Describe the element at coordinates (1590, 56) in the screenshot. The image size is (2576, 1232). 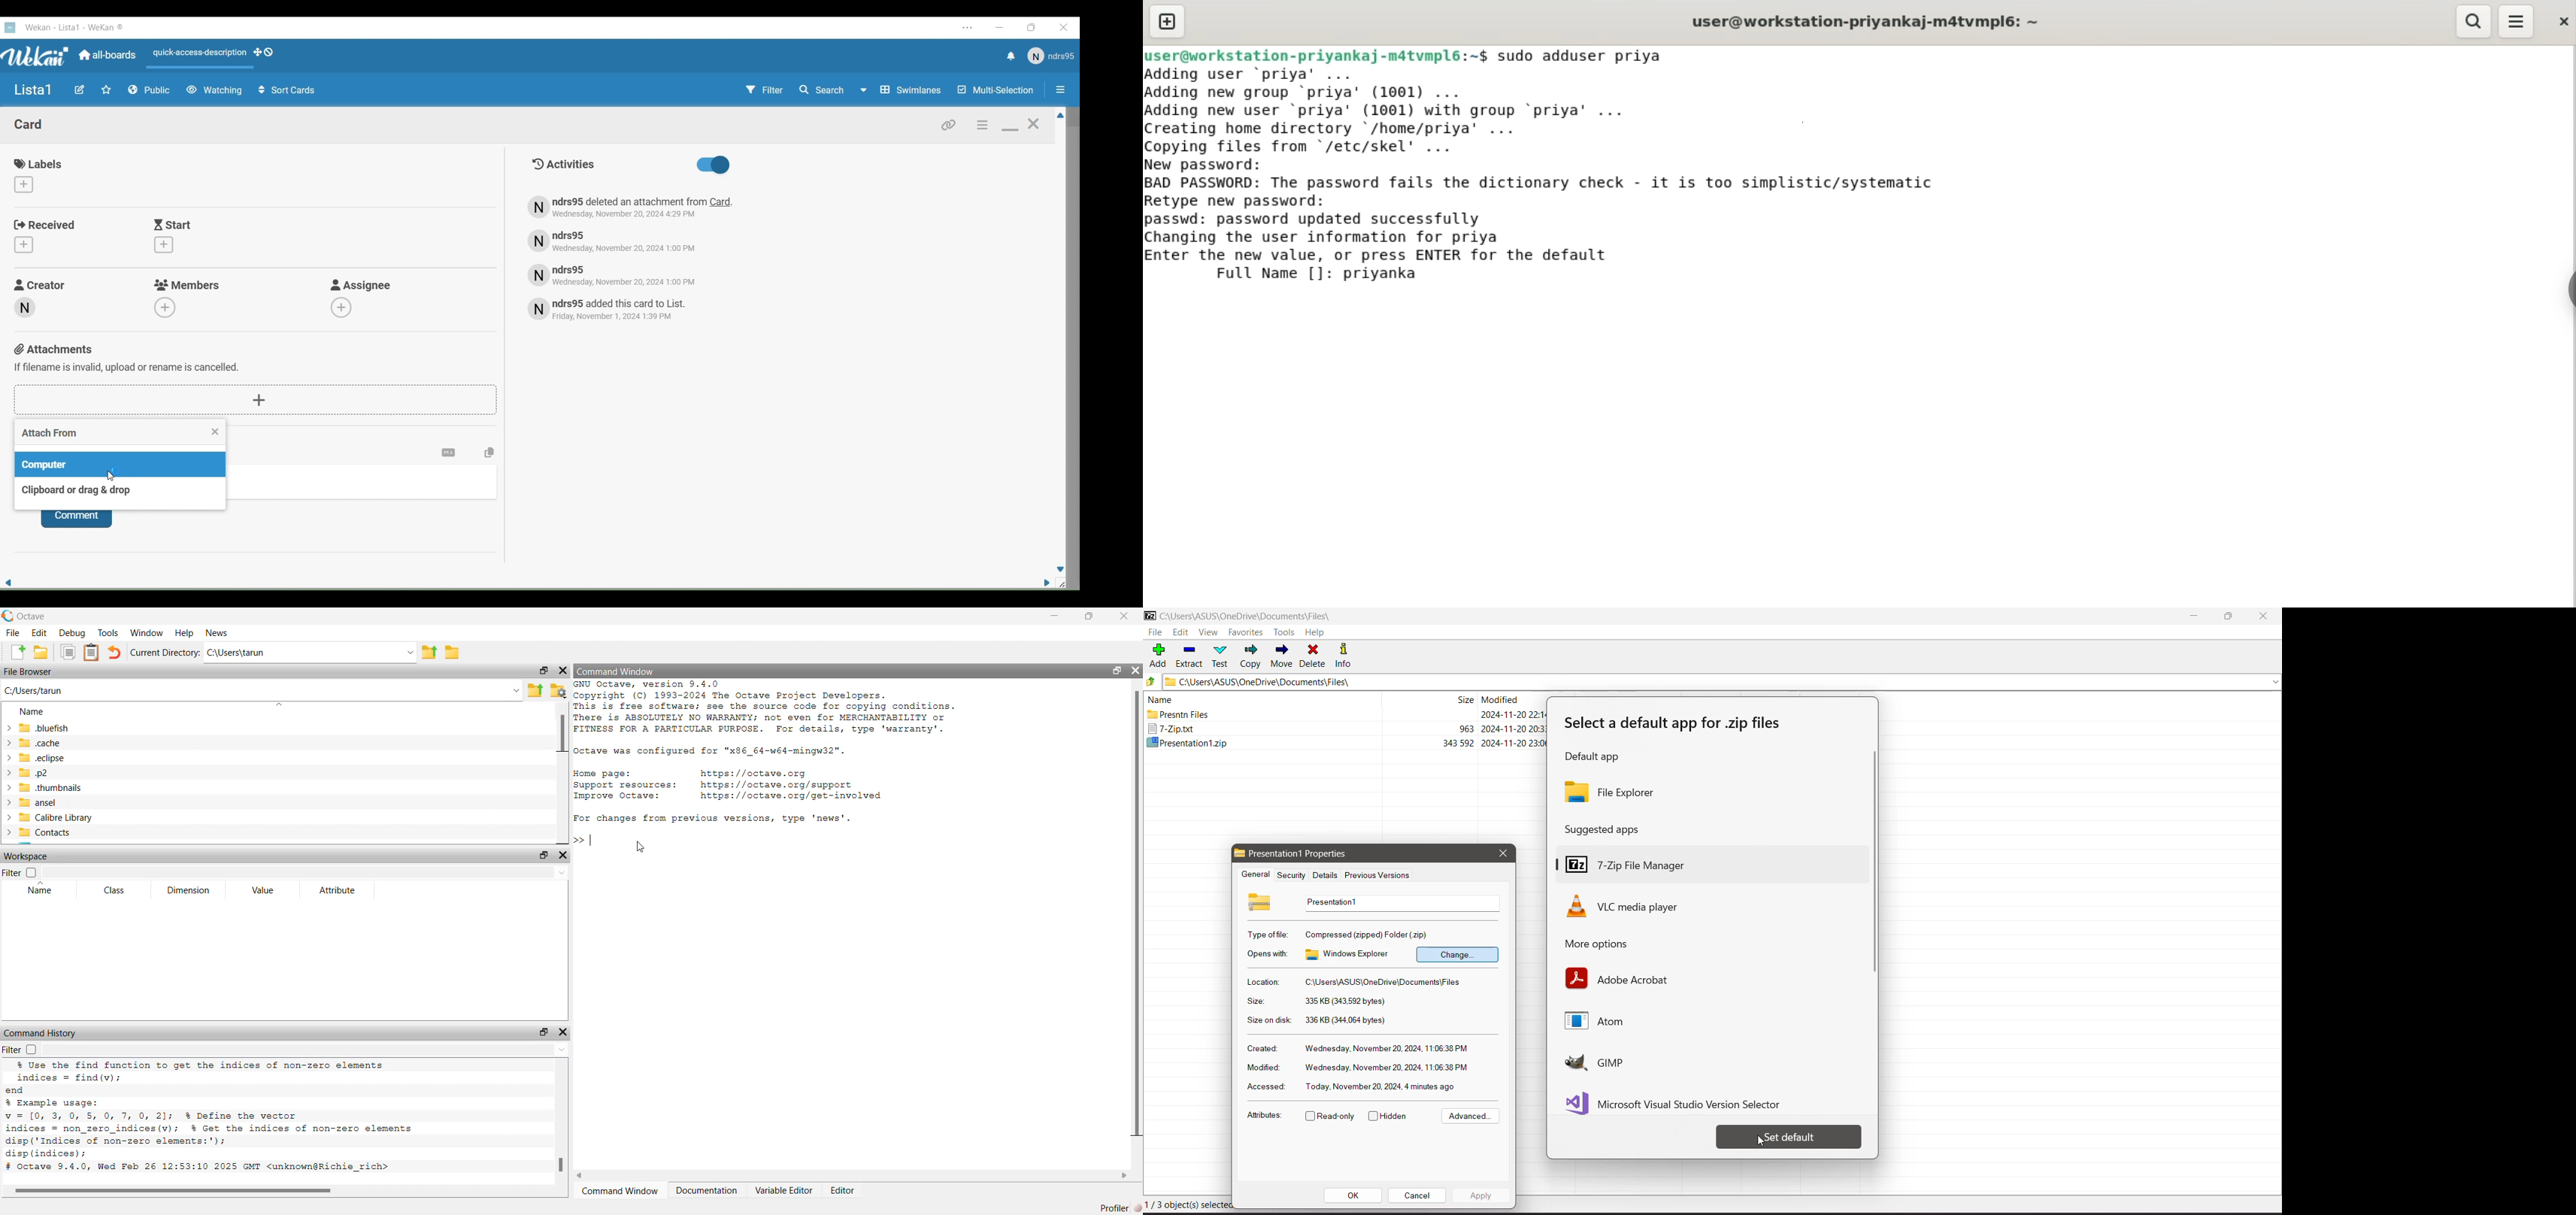
I see `sudo adduser priya` at that location.